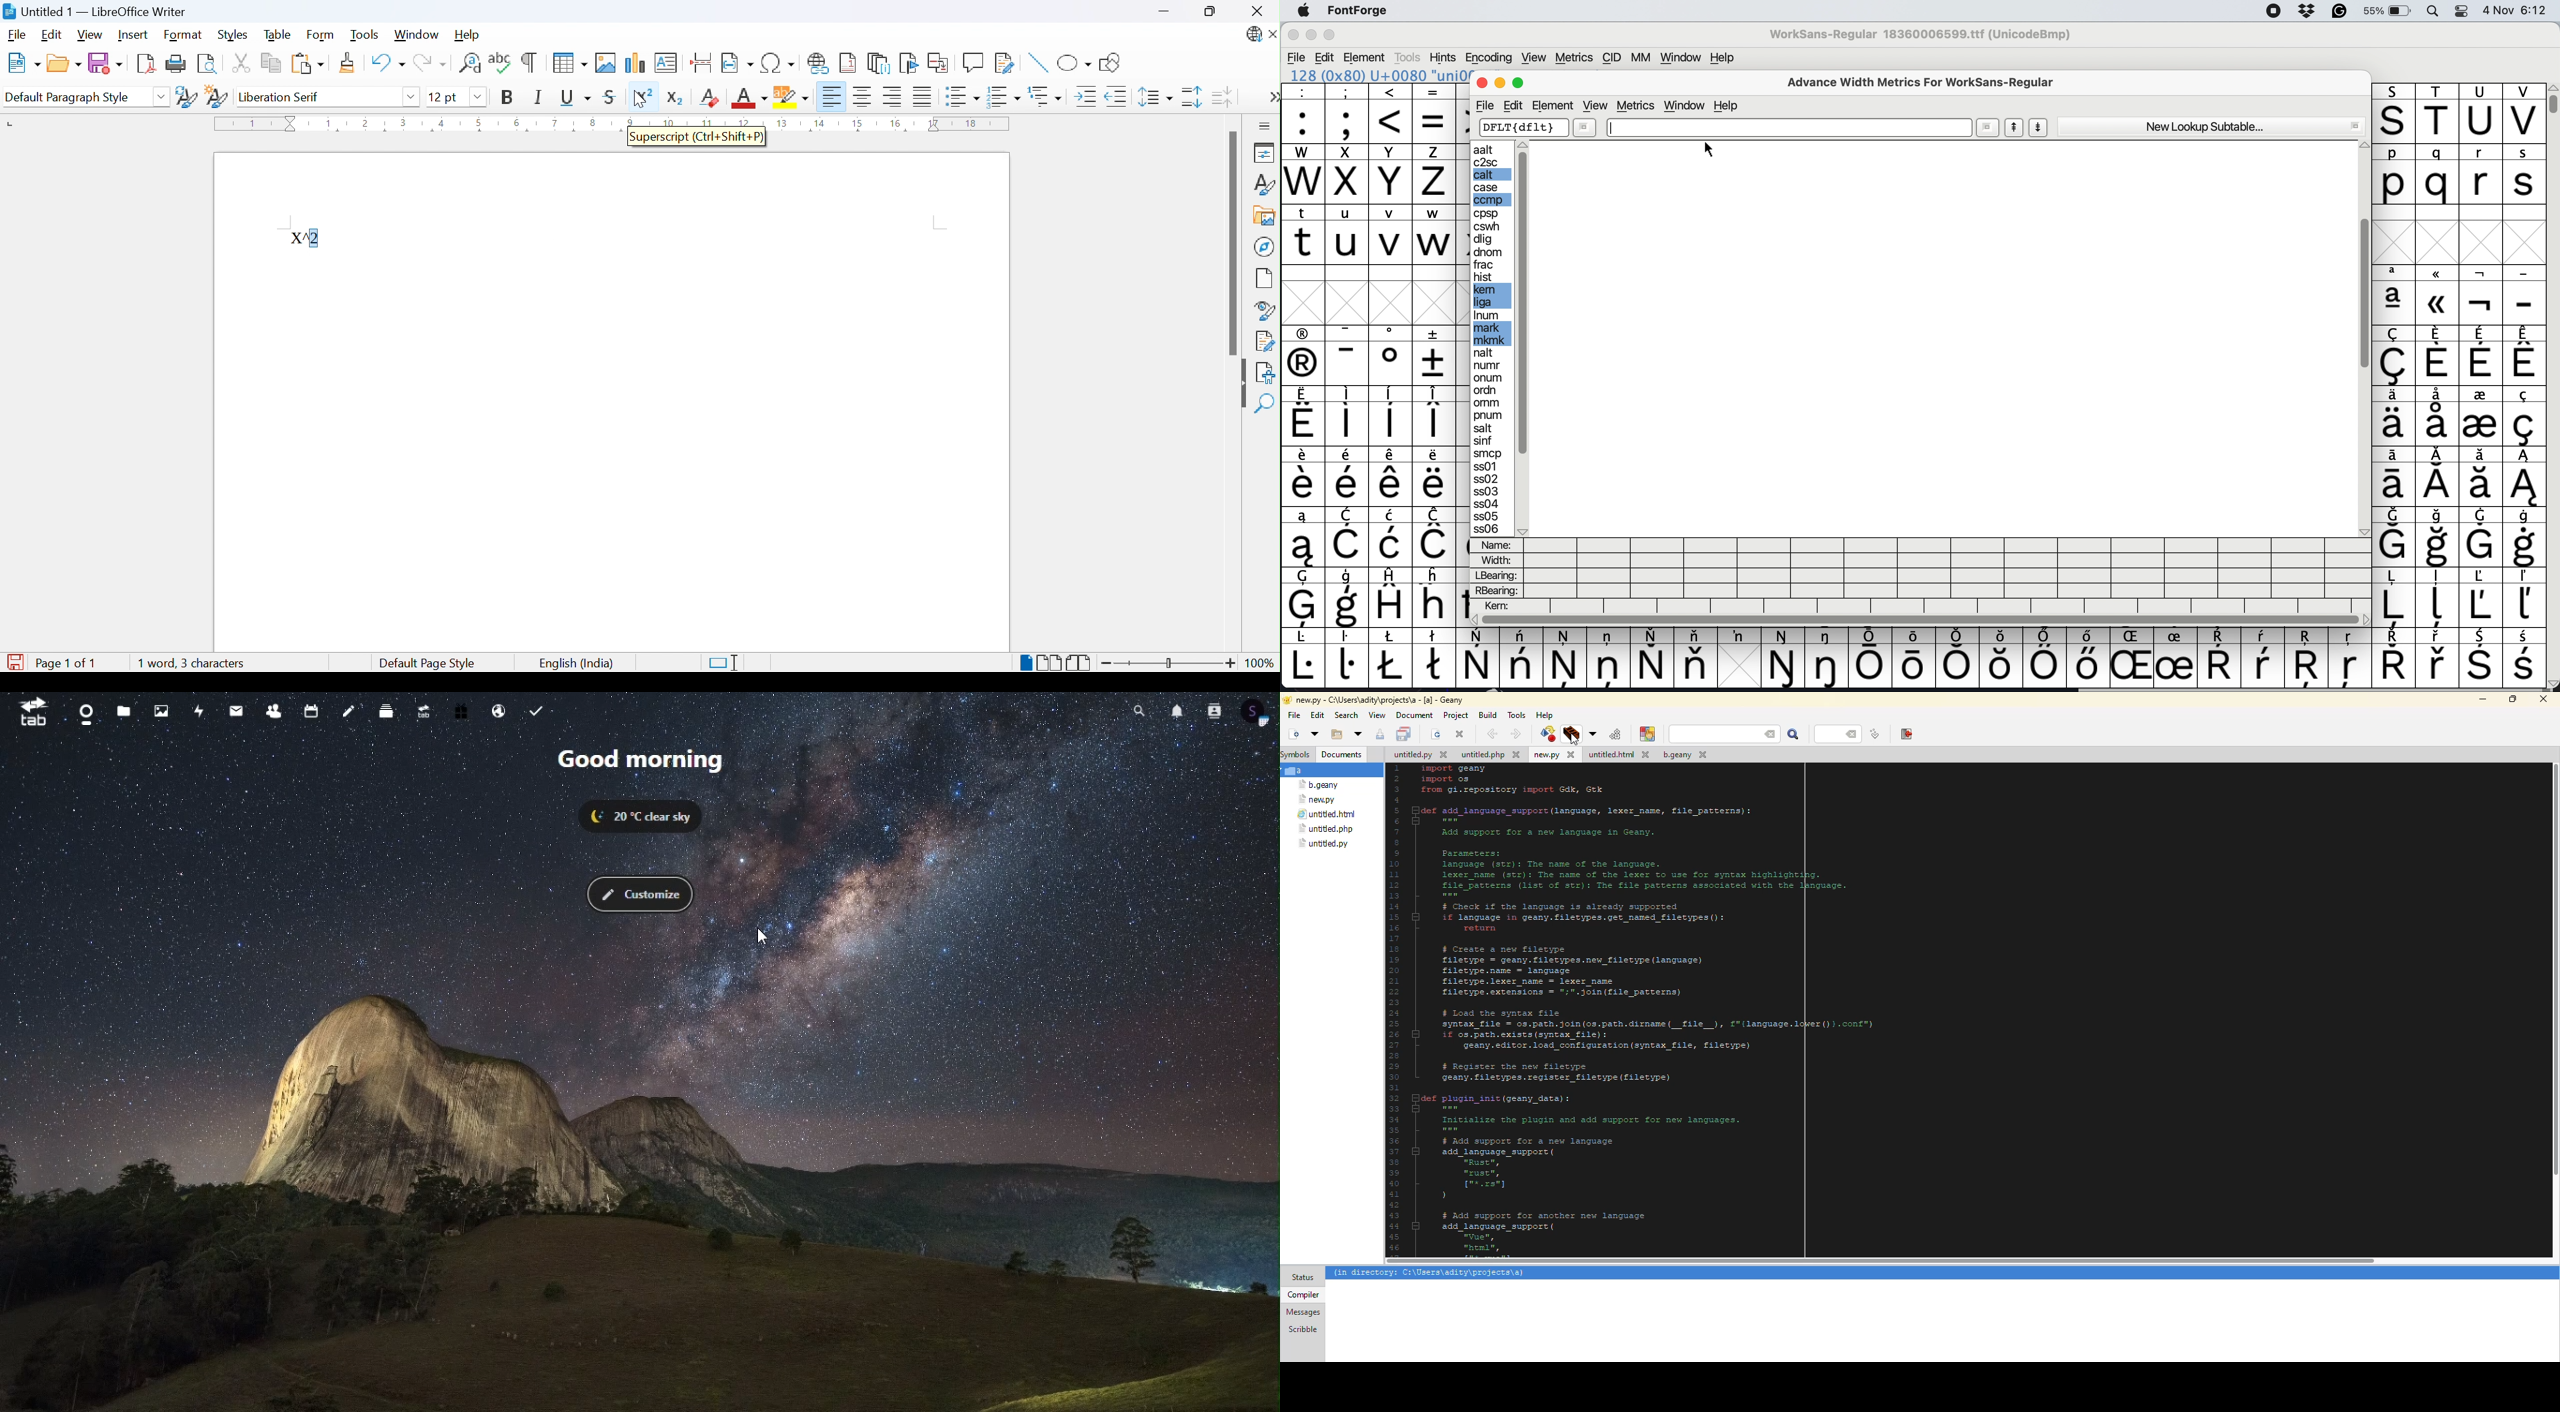  Describe the element at coordinates (1076, 63) in the screenshot. I see `Basic shapes` at that location.